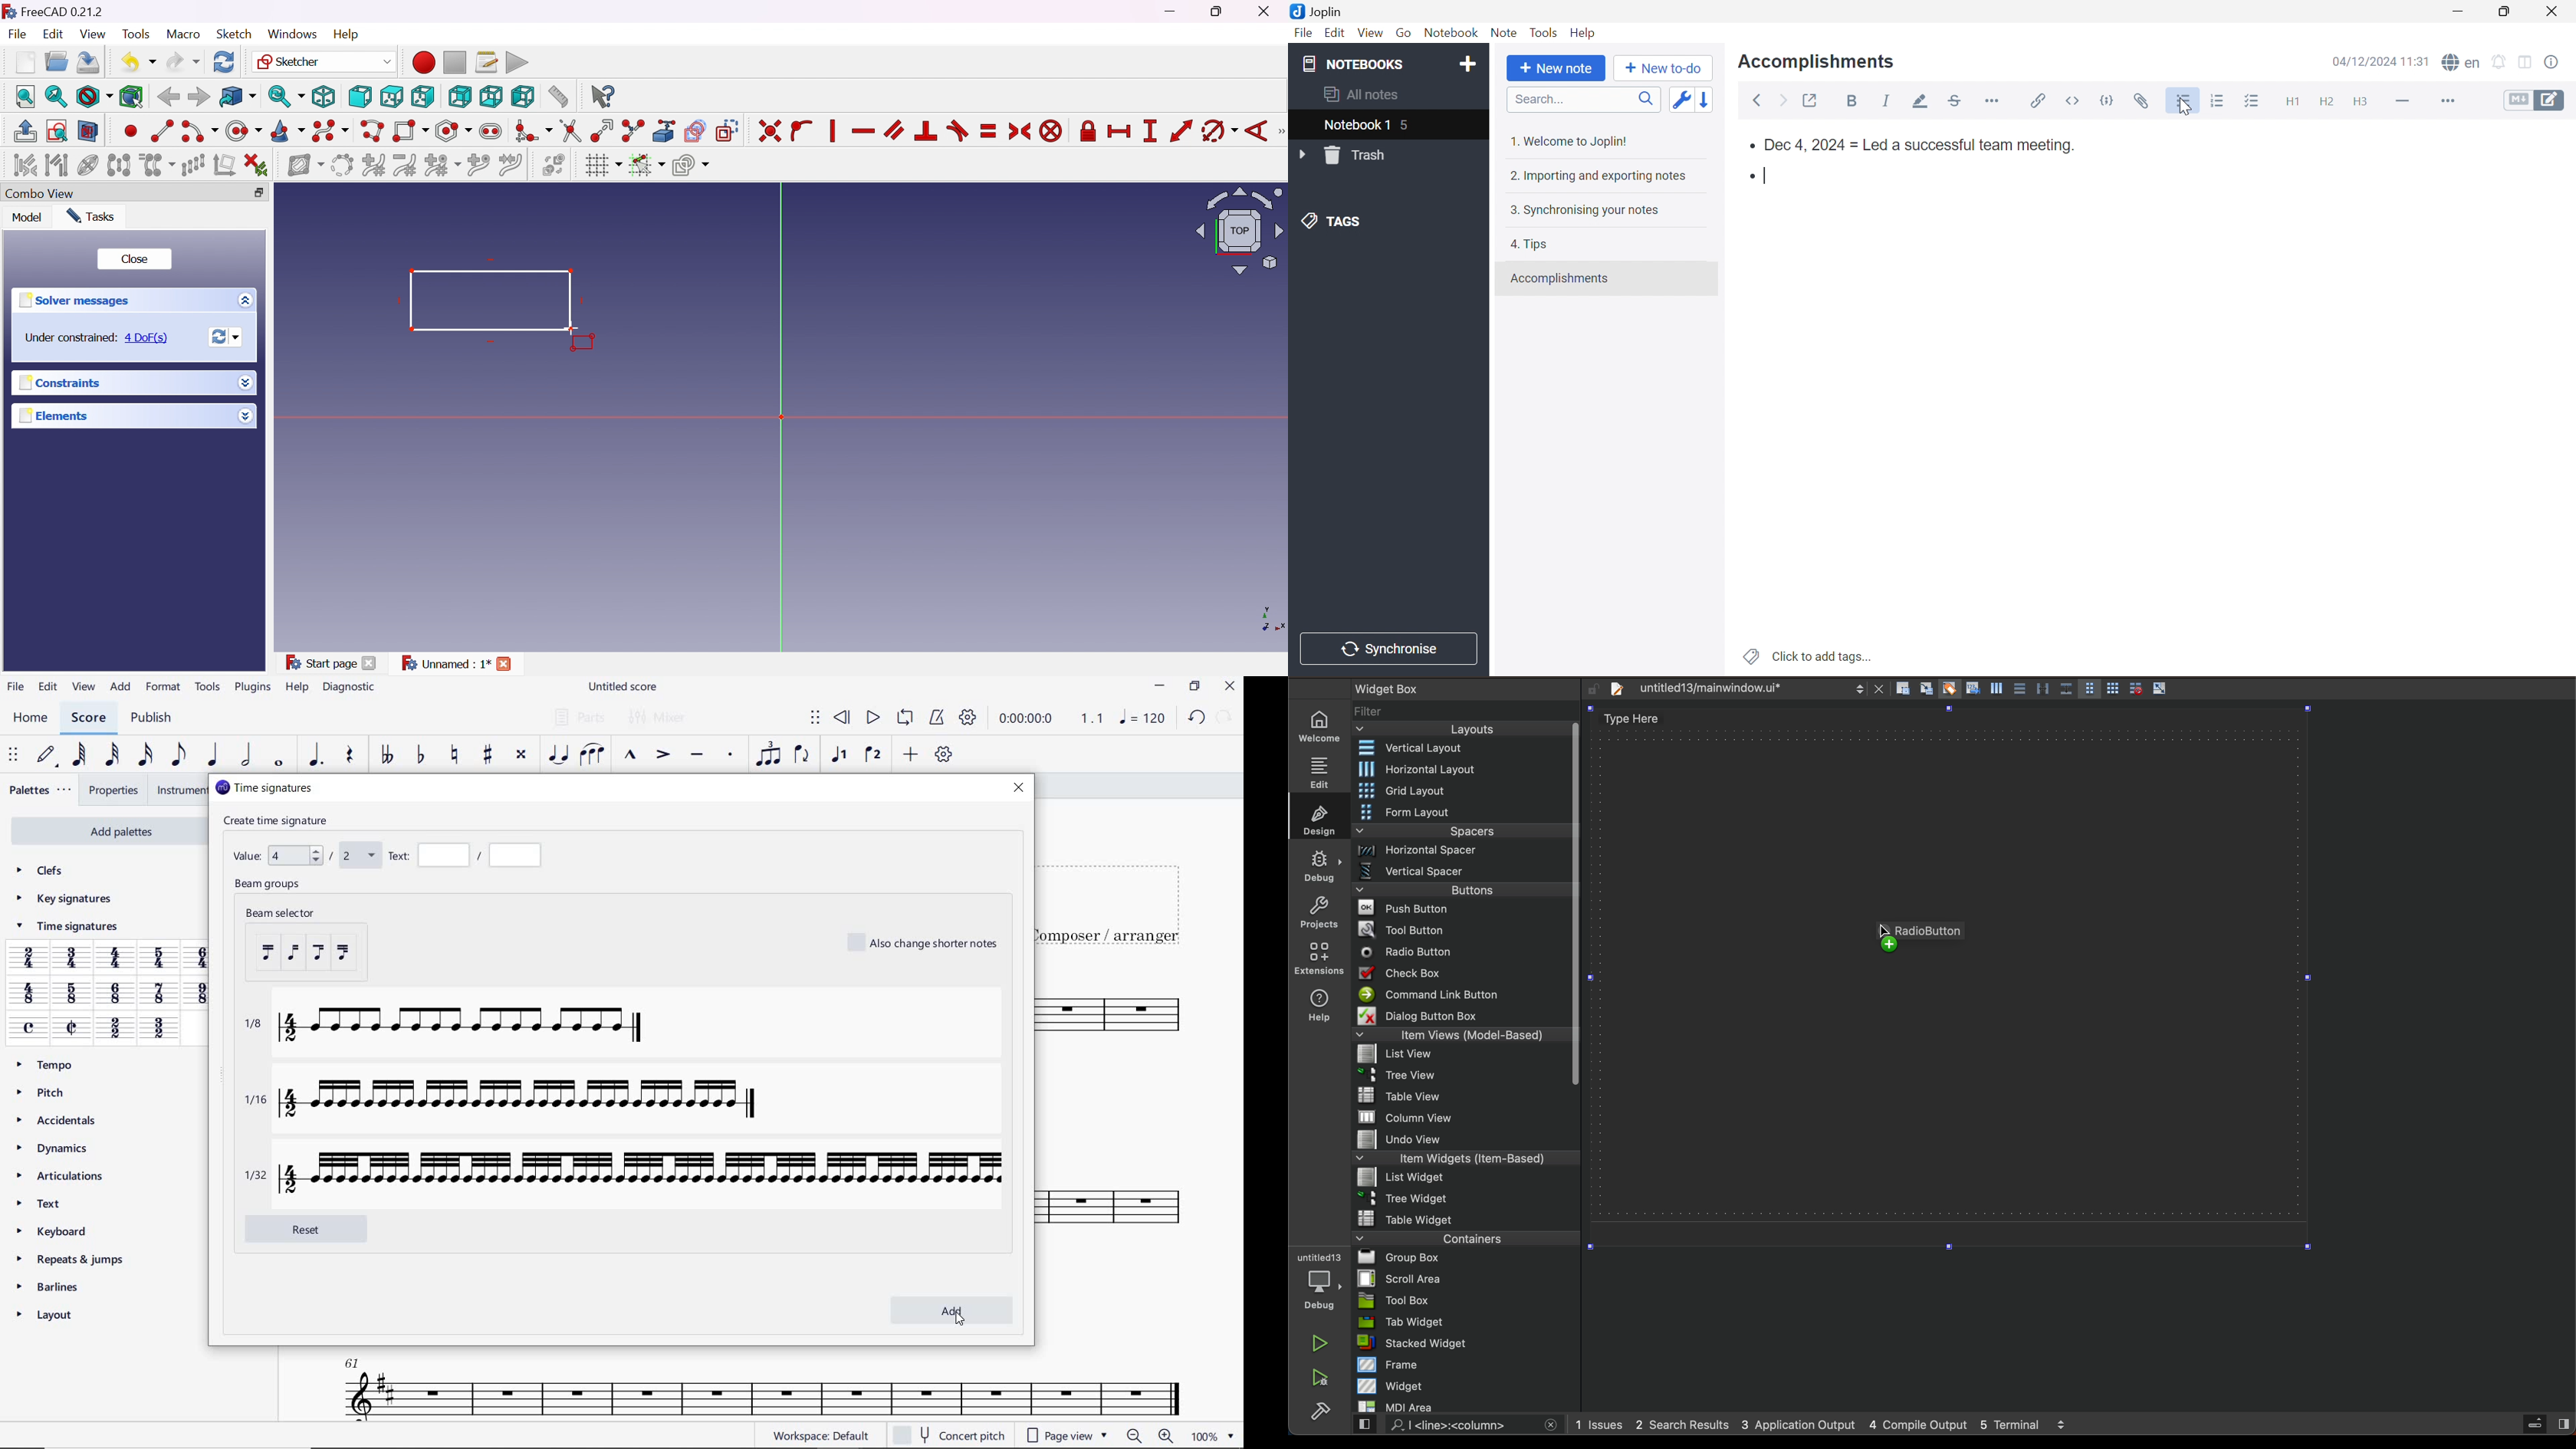 The height and width of the screenshot is (1456, 2576). I want to click on Notebook 1, so click(1356, 125).